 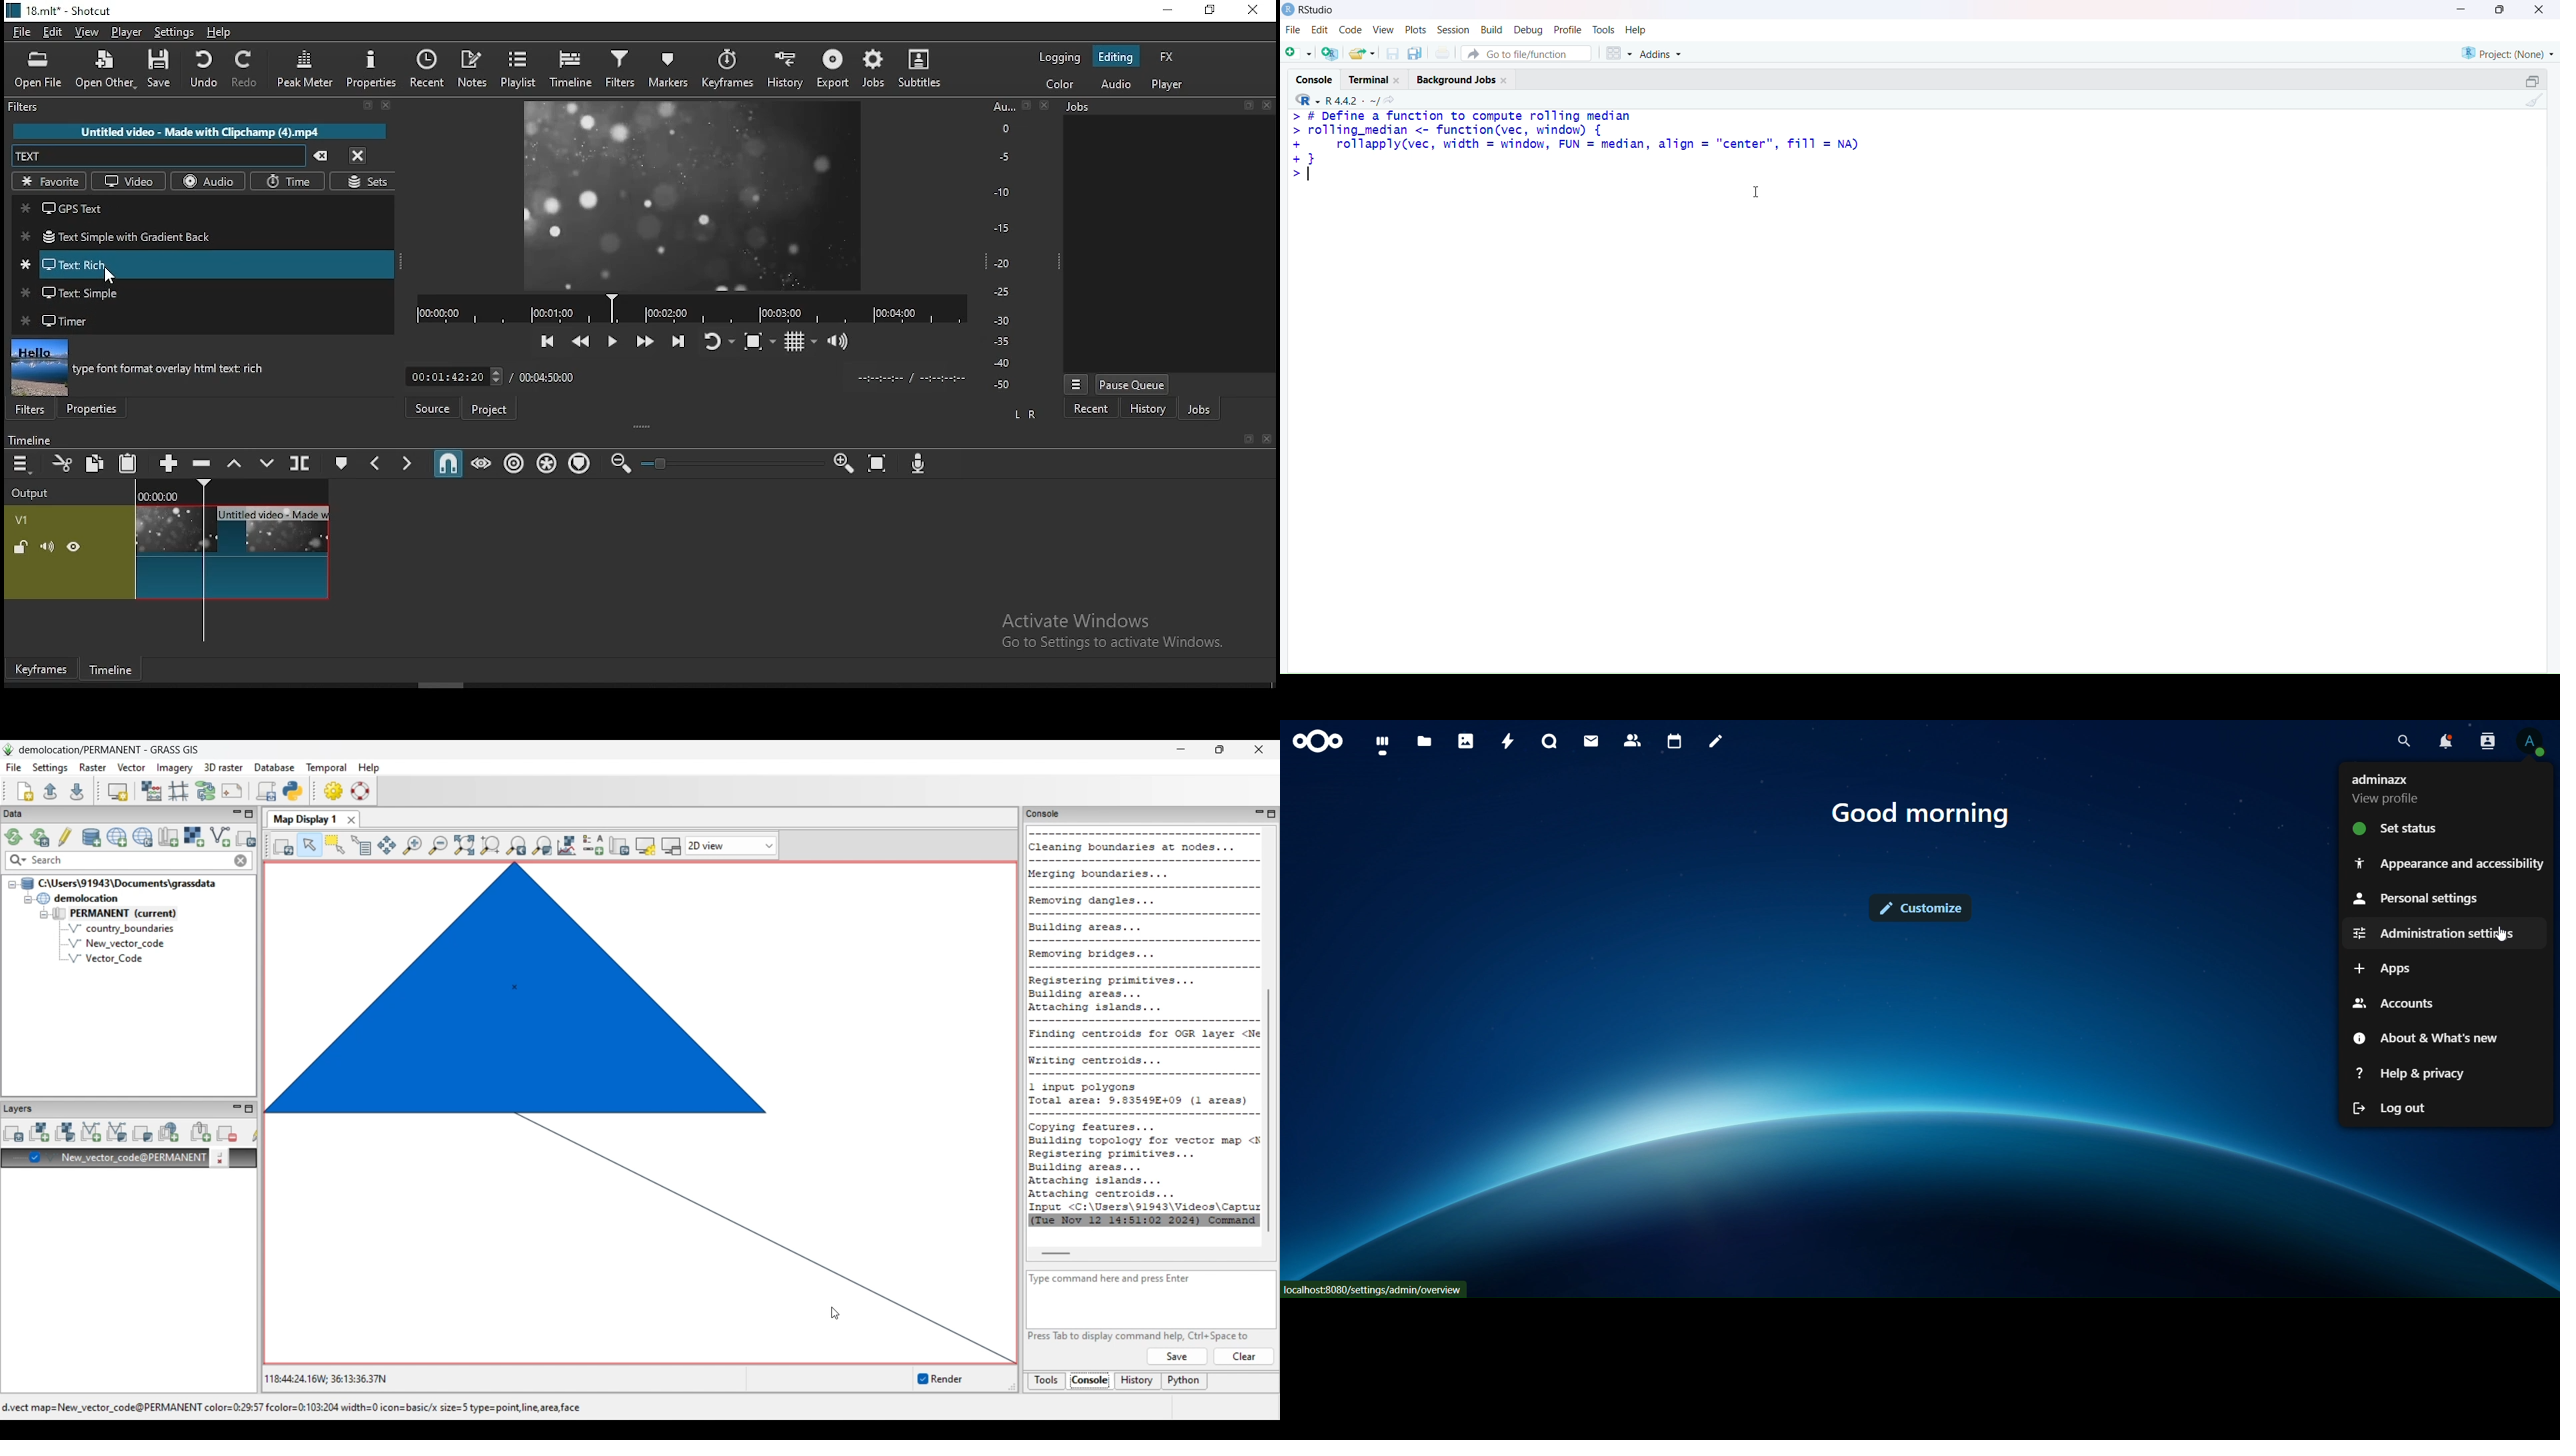 What do you see at coordinates (2439, 932) in the screenshot?
I see `administration settings` at bounding box center [2439, 932].